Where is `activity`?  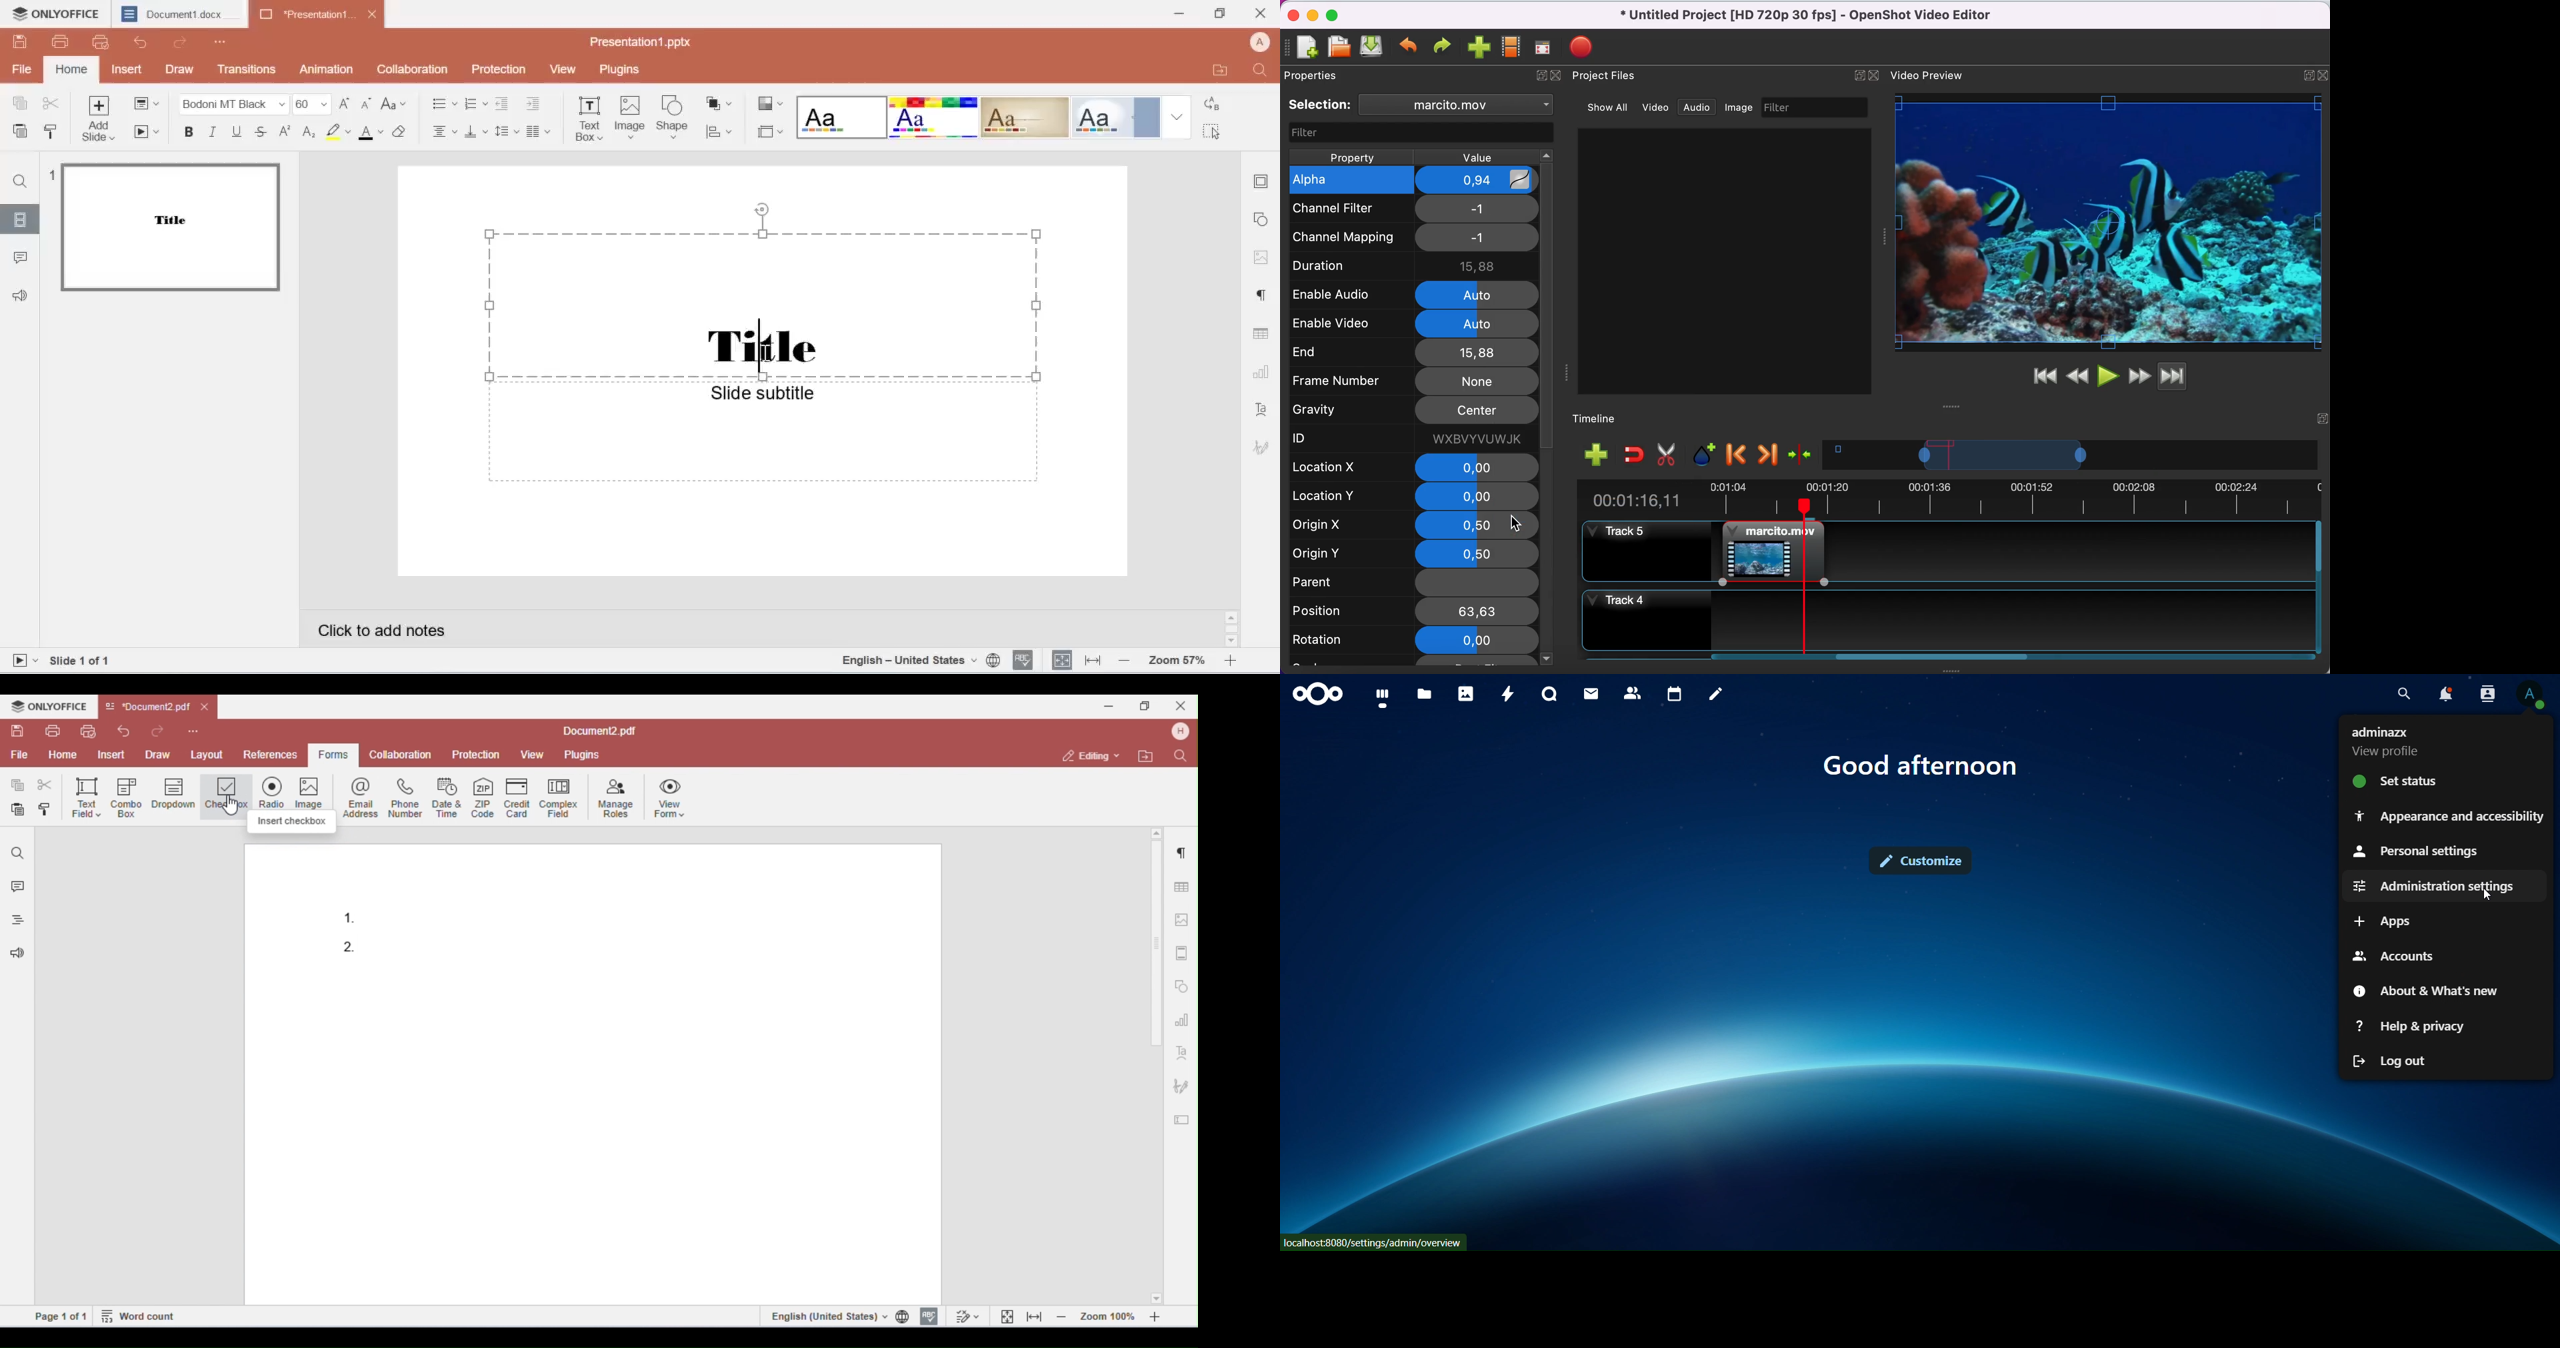 activity is located at coordinates (1507, 696).